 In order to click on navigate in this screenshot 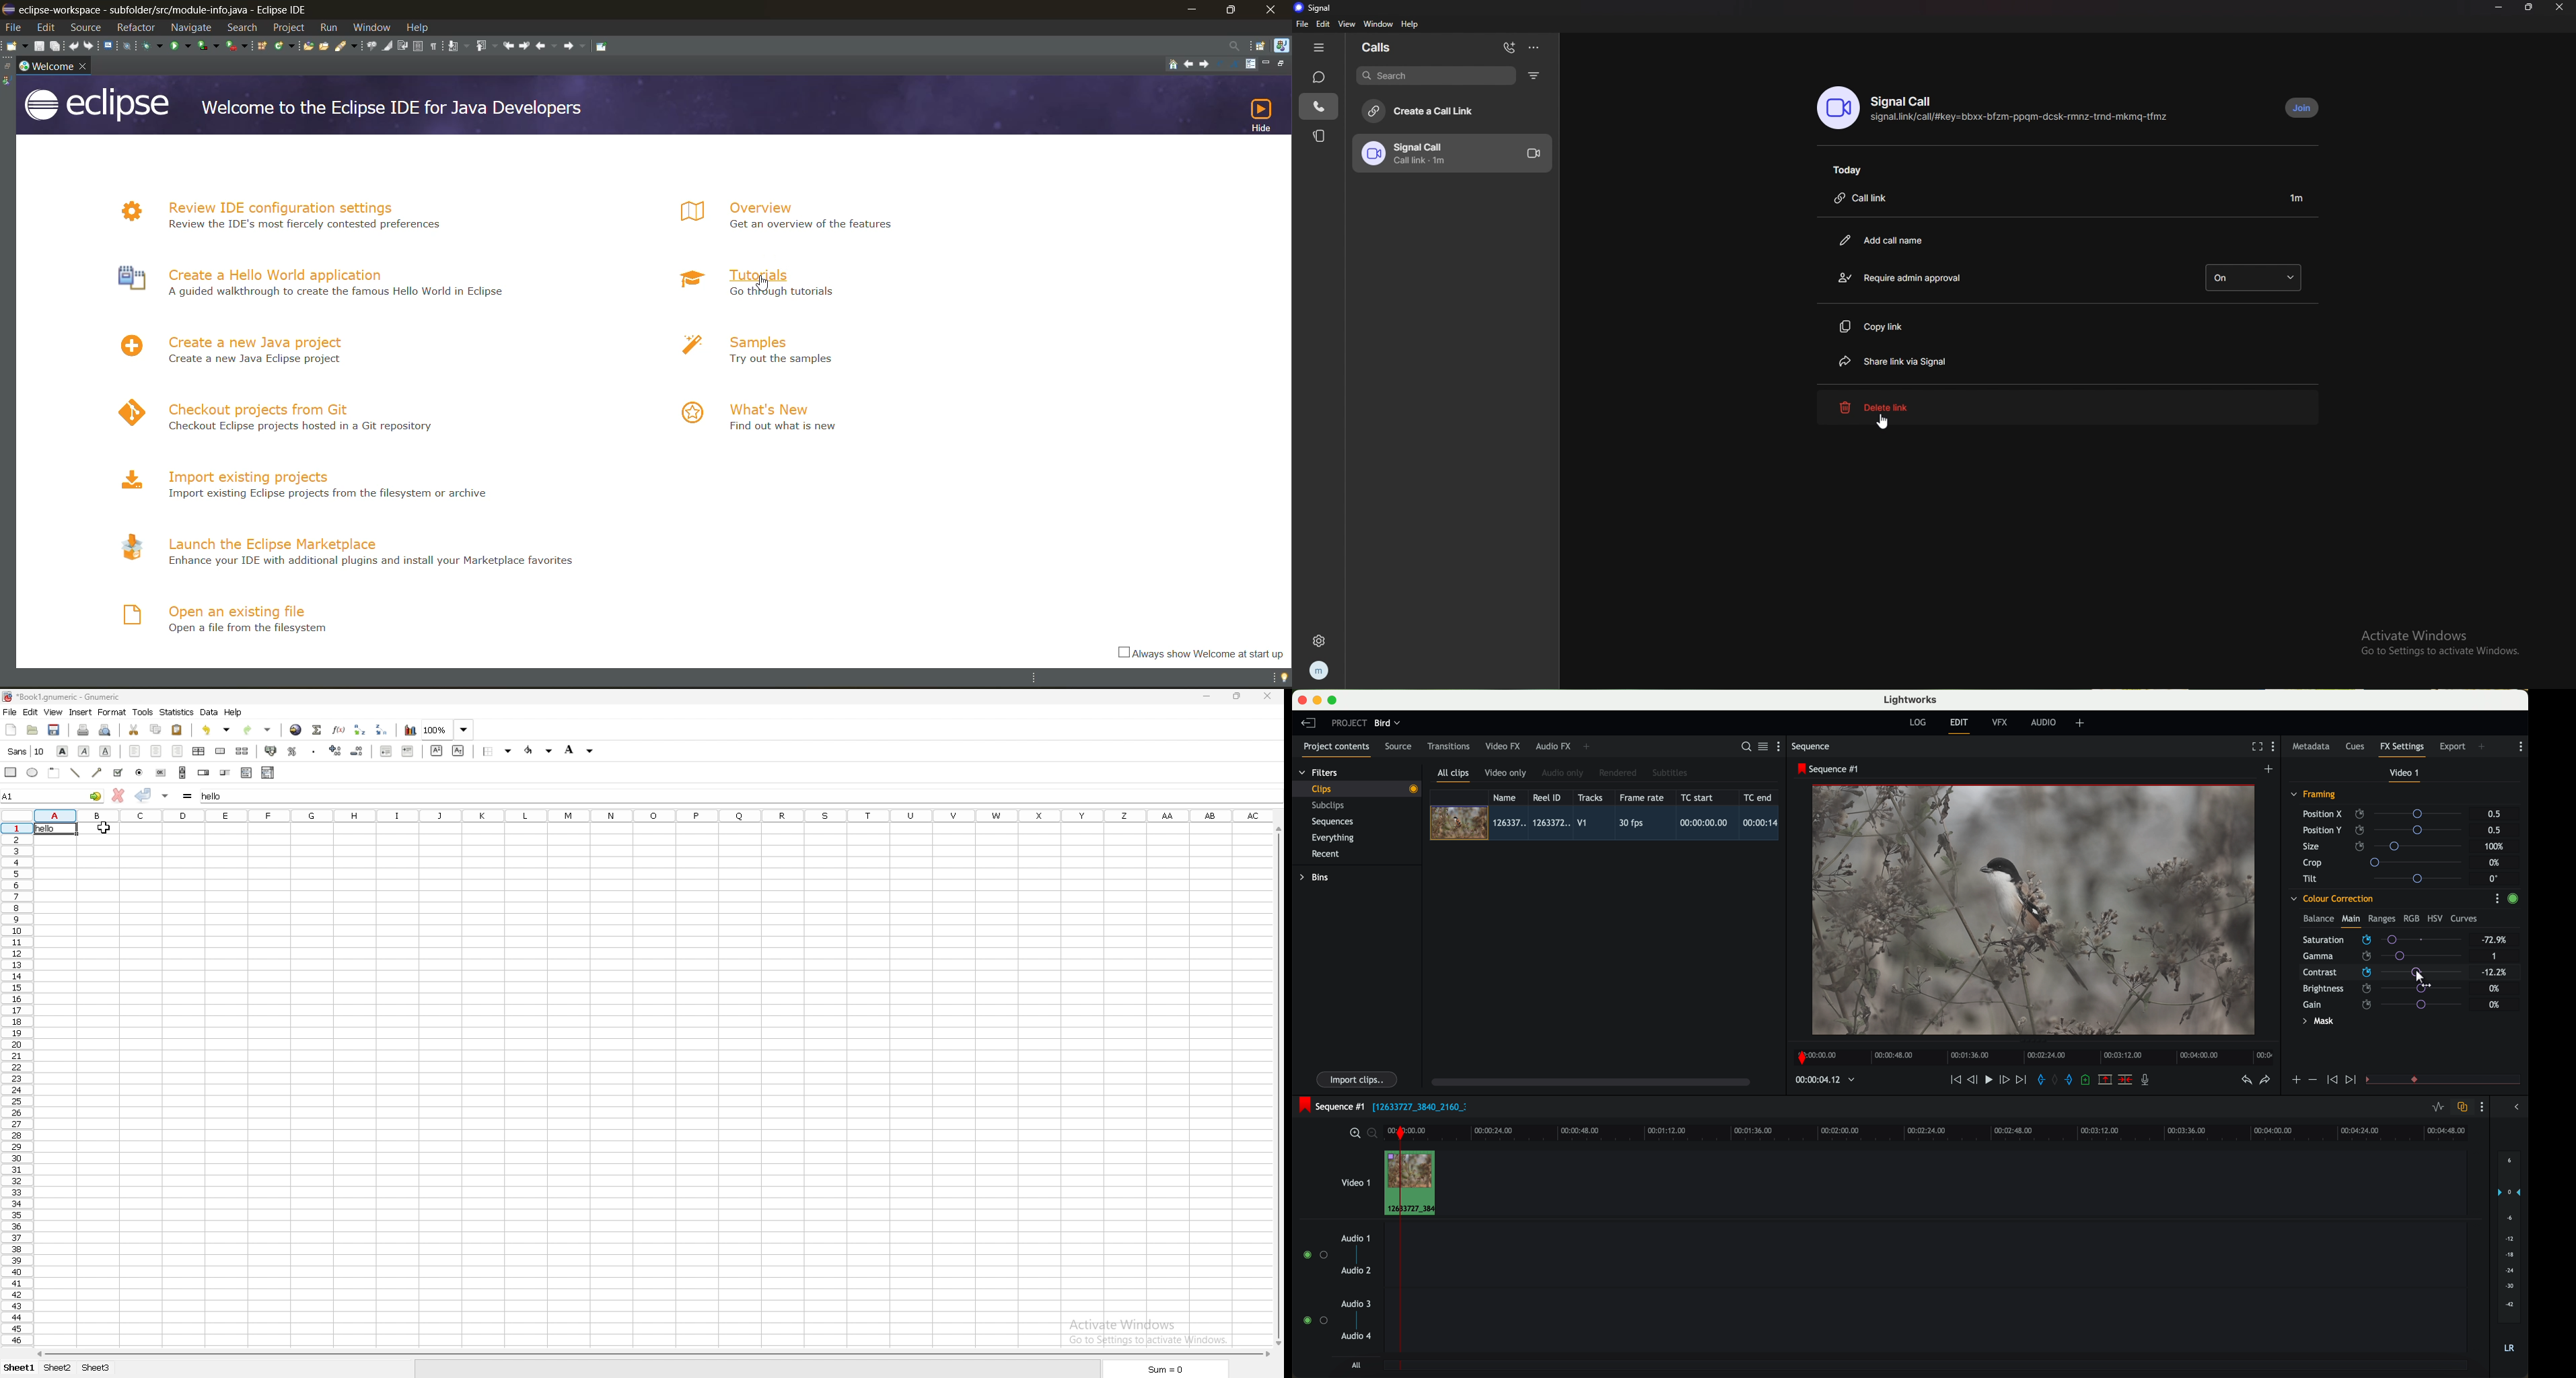, I will do `click(189, 26)`.